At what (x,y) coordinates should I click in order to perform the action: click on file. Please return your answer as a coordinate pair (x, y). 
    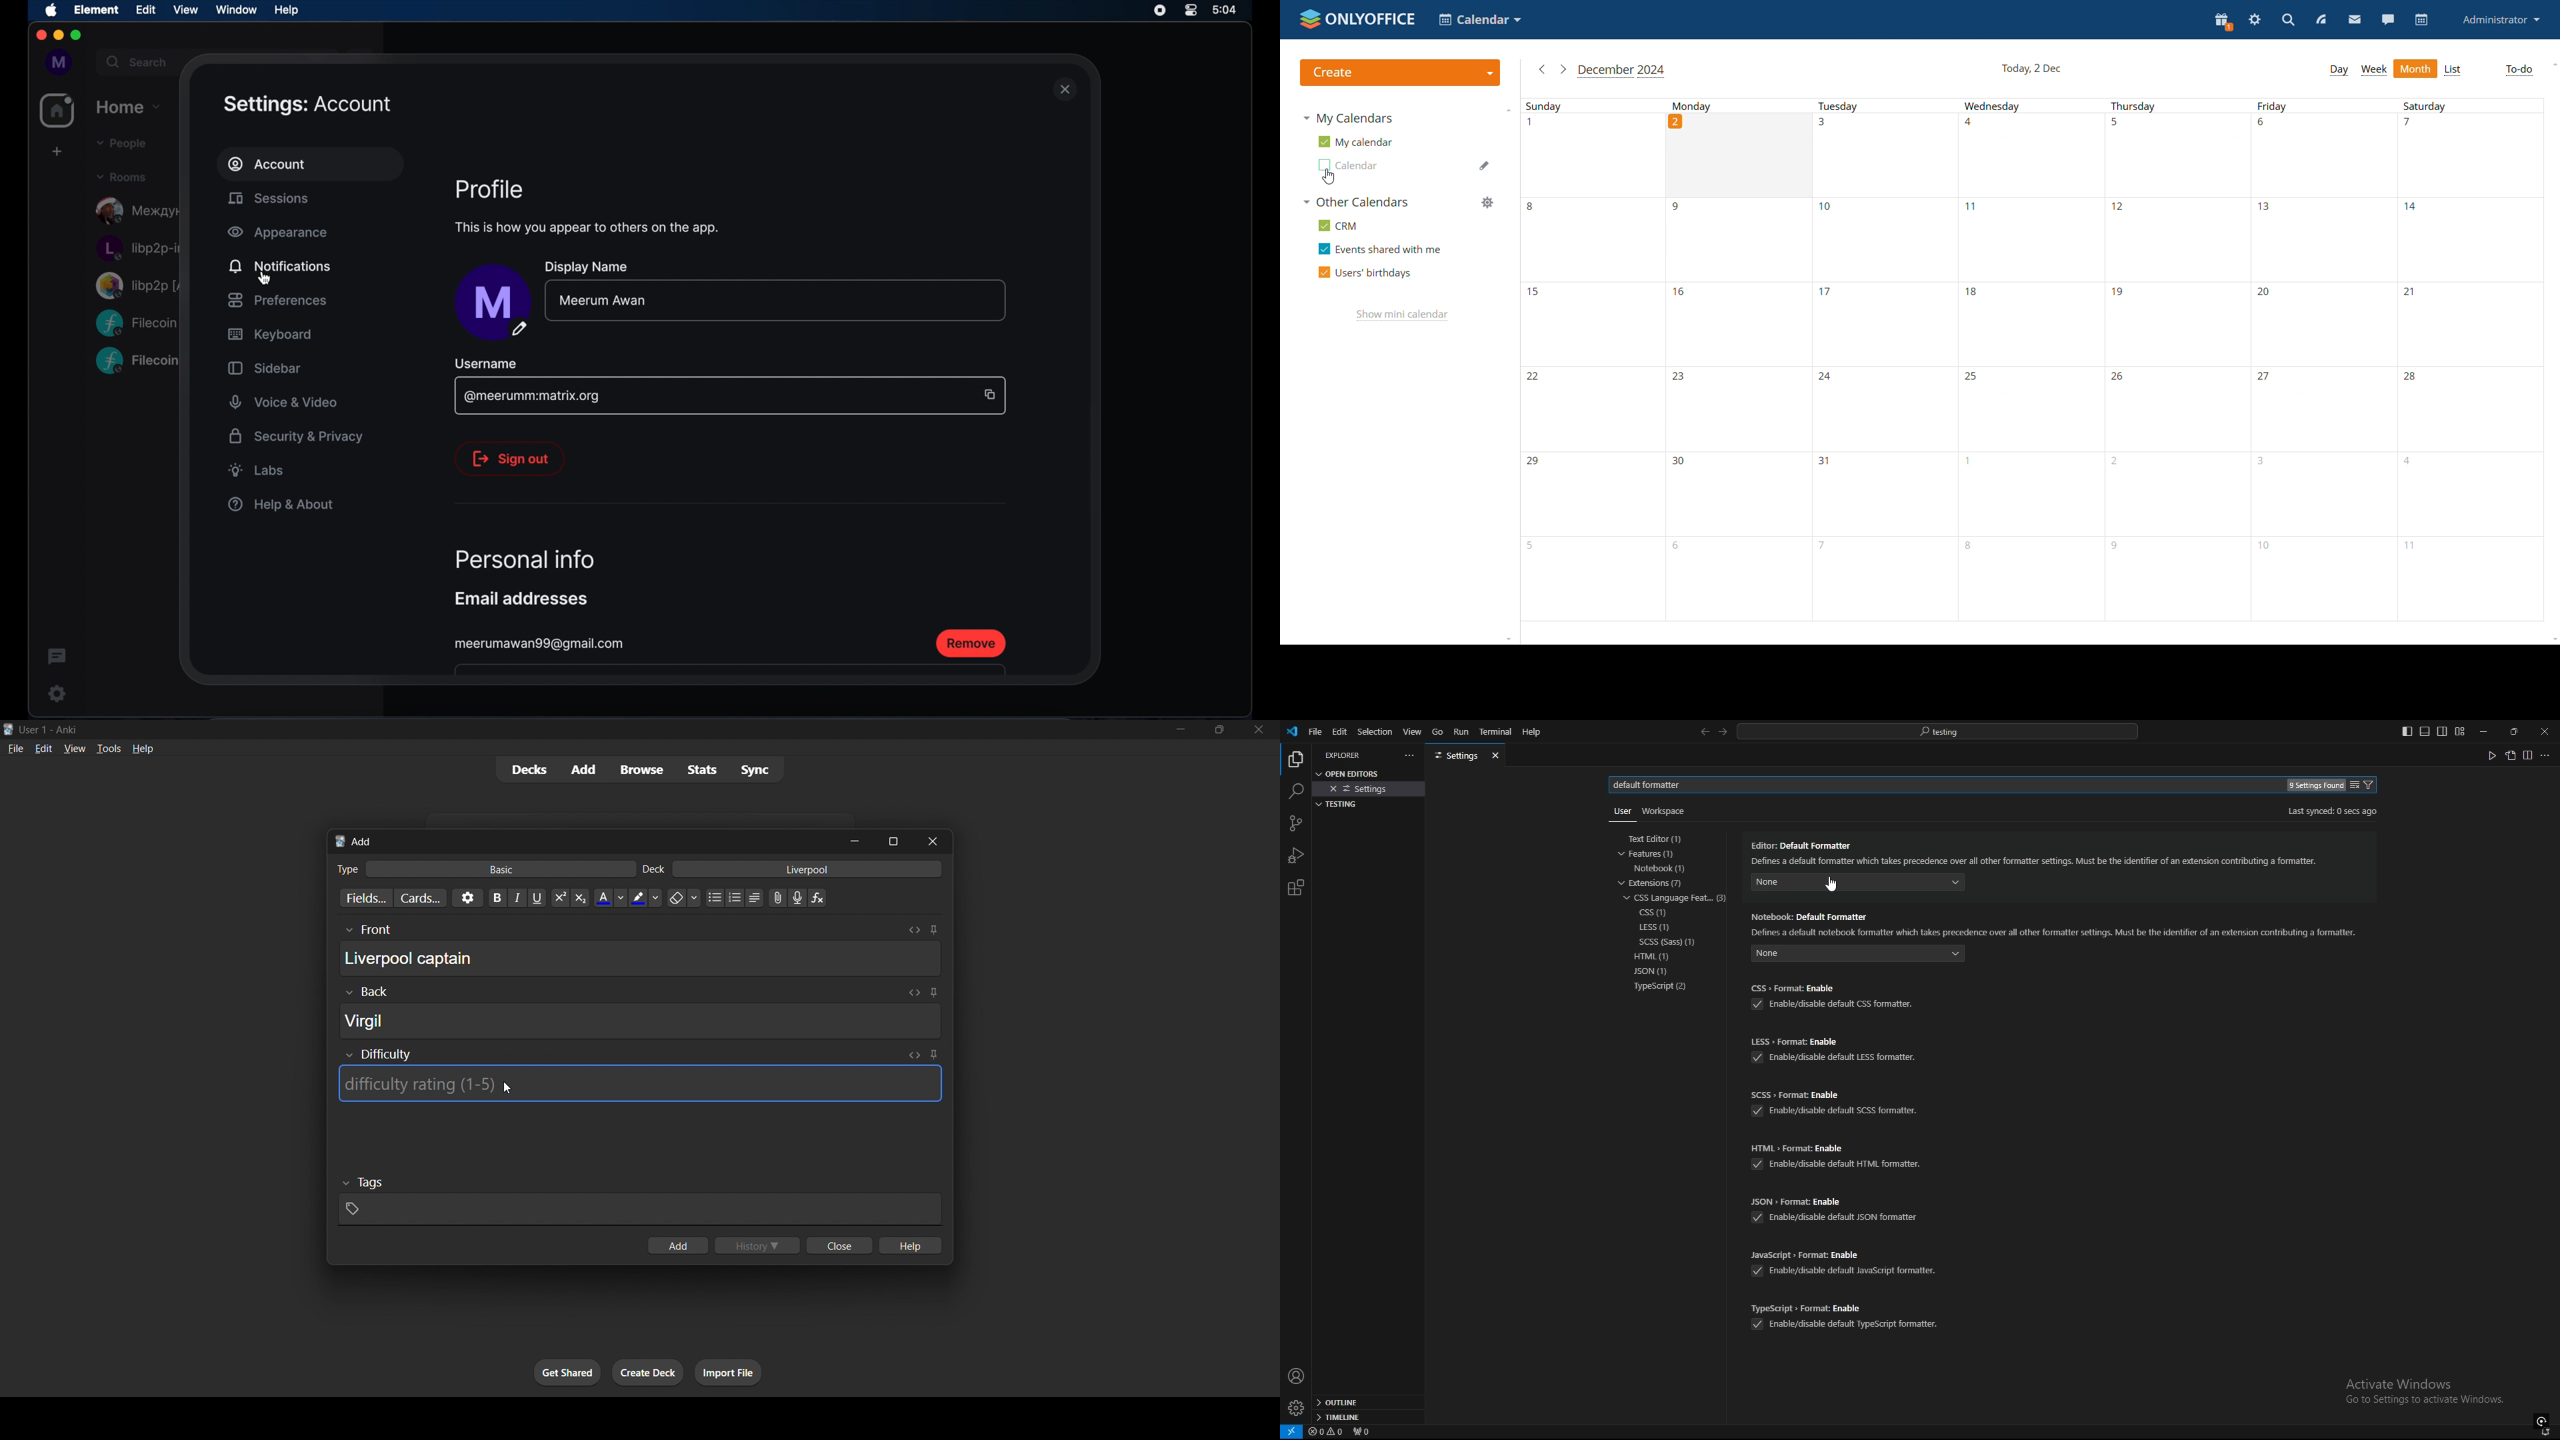
    Looking at the image, I should click on (15, 747).